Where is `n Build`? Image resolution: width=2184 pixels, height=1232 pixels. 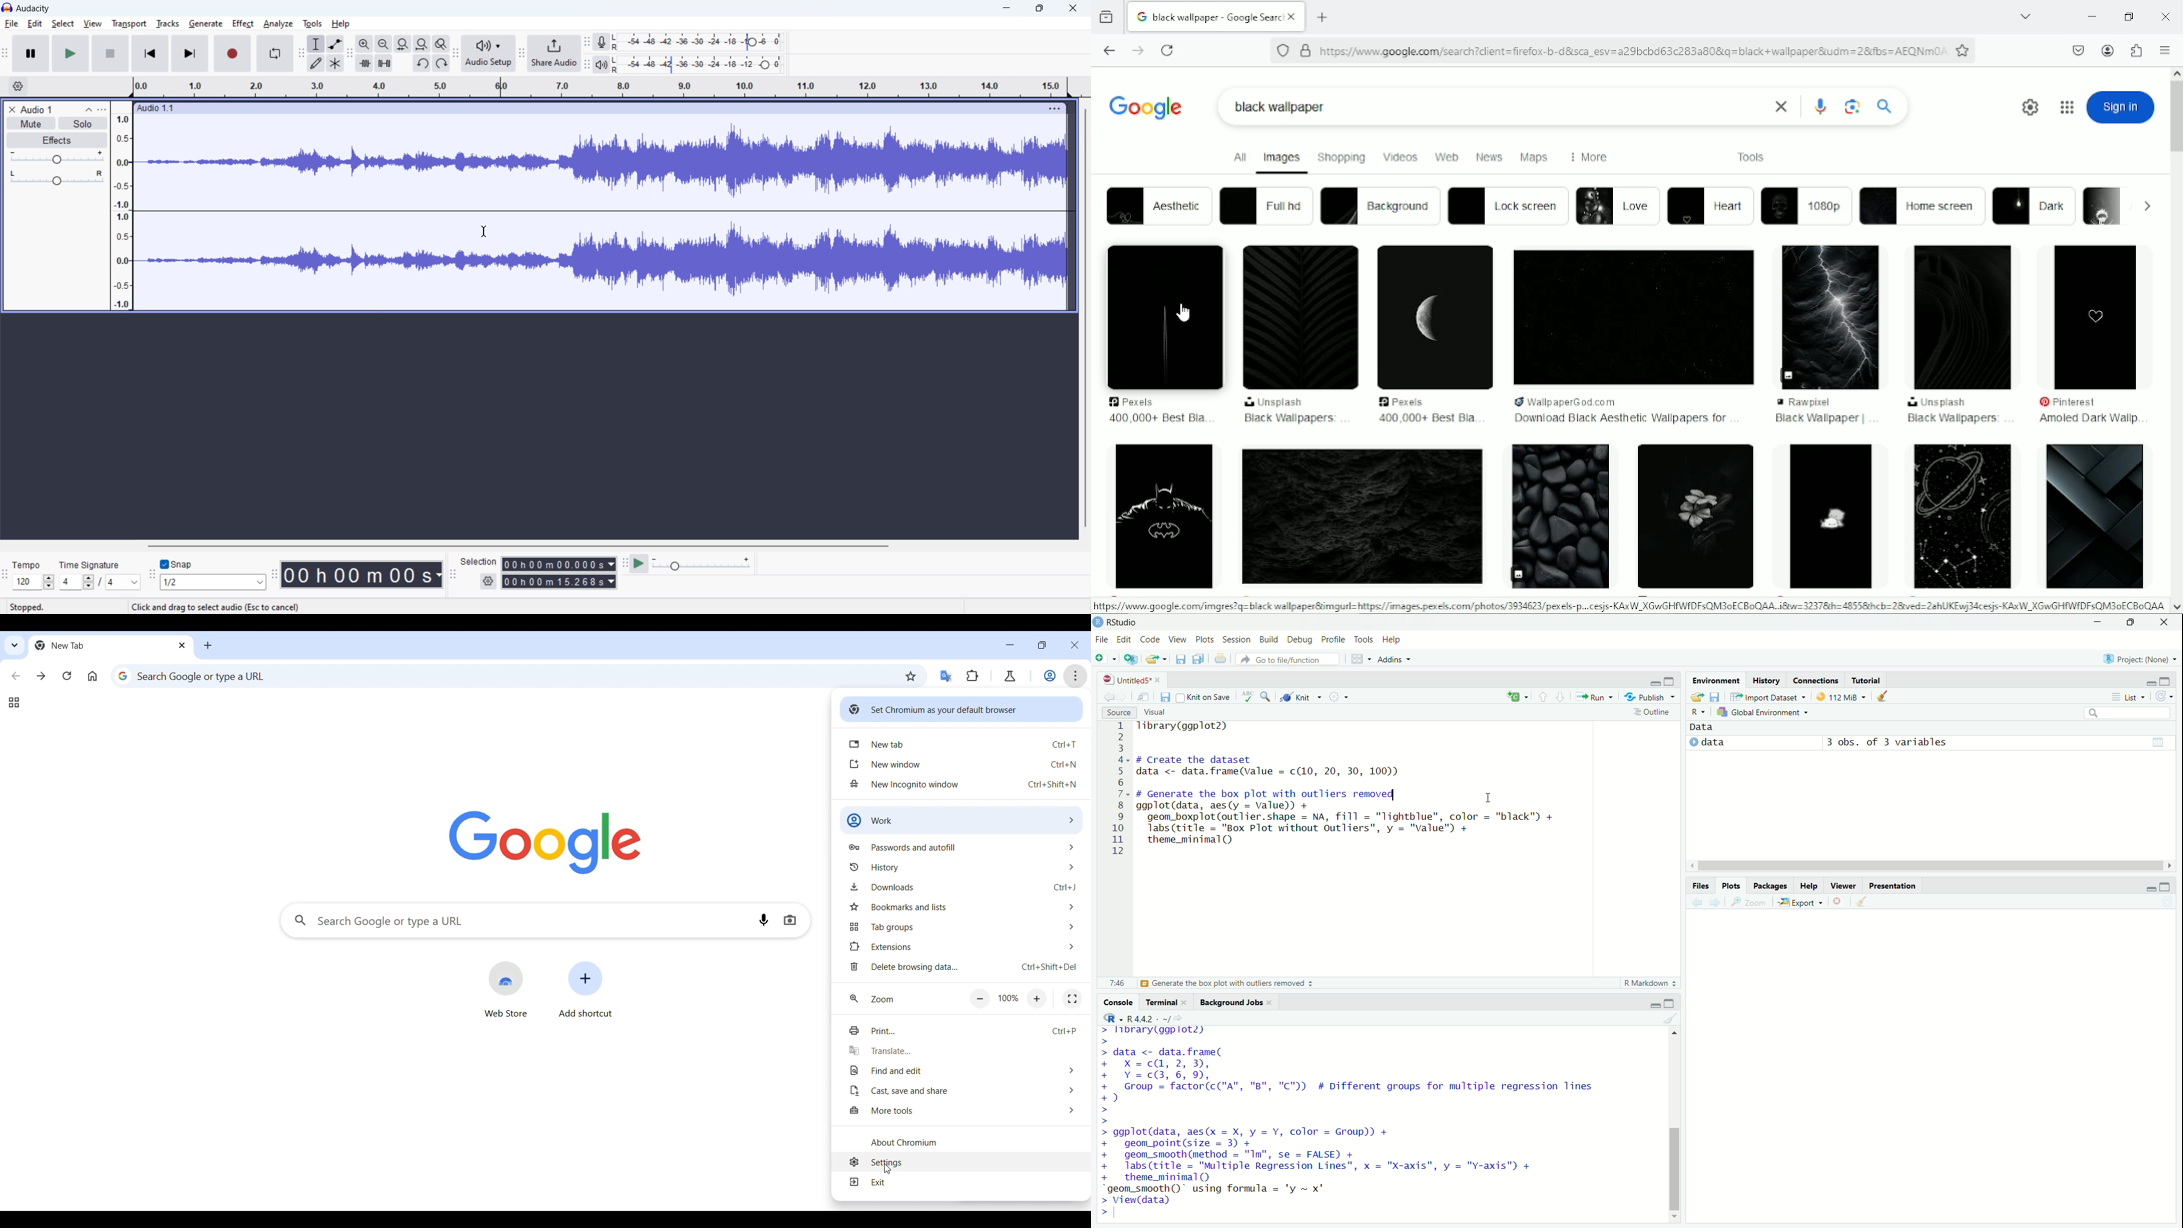 n Build is located at coordinates (1268, 640).